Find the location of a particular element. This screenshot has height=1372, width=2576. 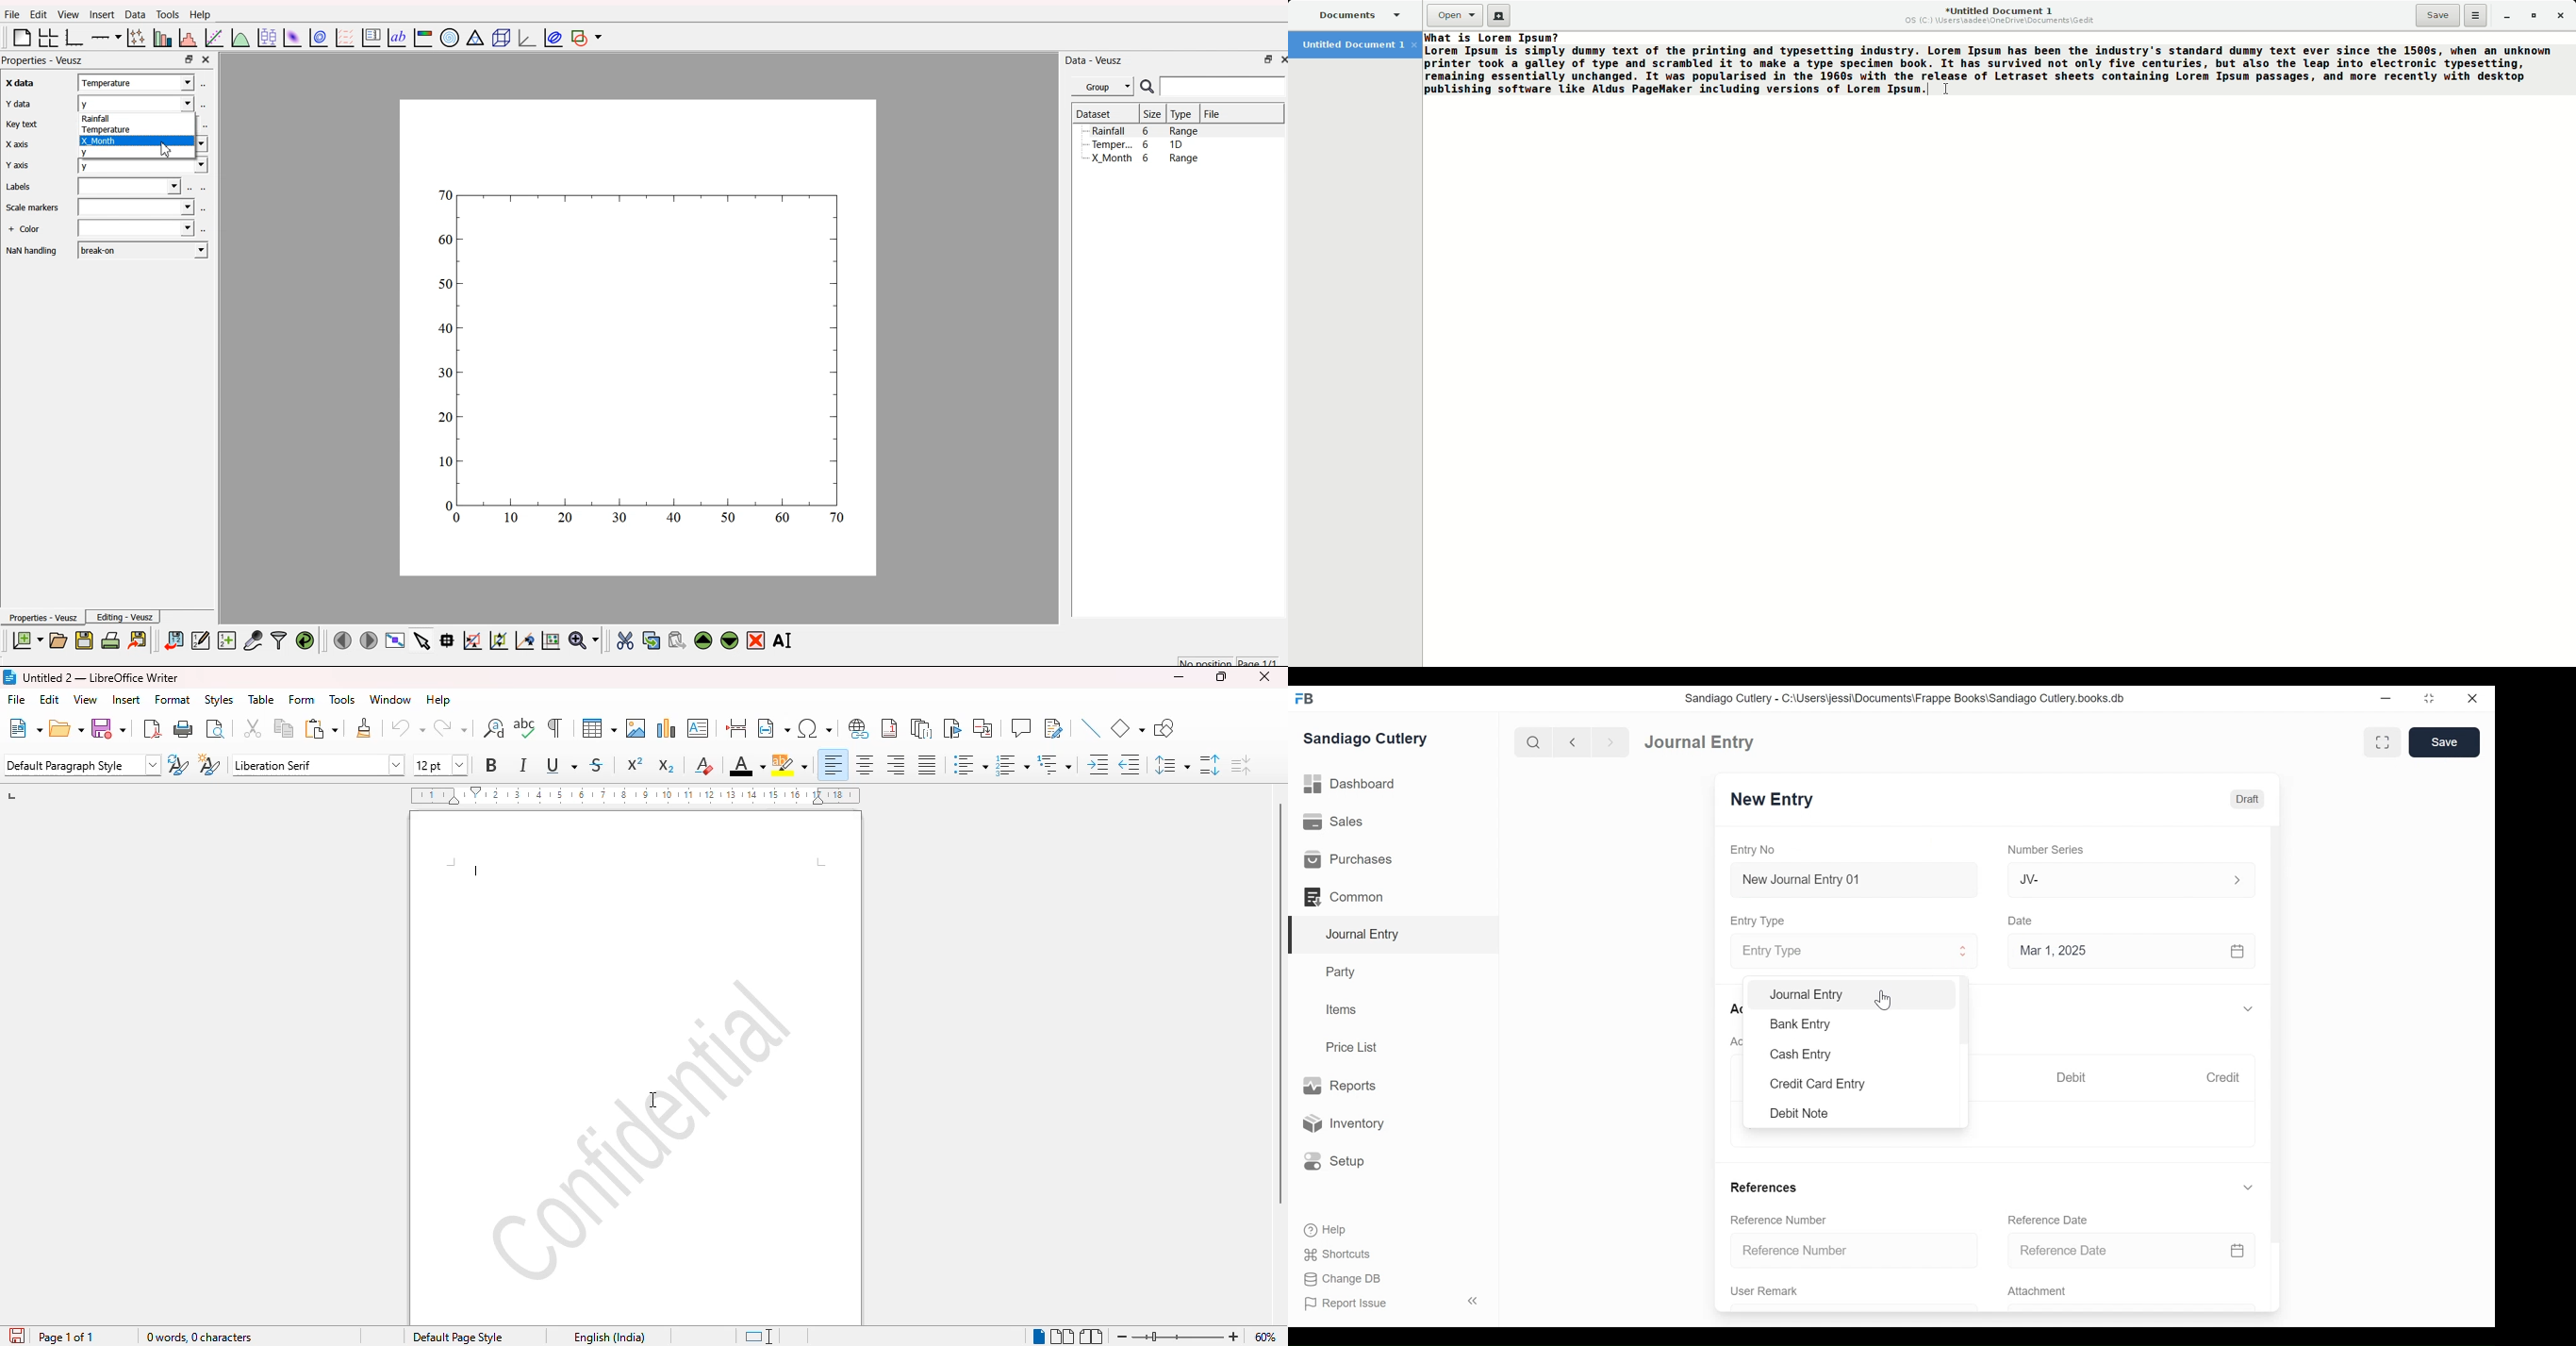

insert field is located at coordinates (773, 728).